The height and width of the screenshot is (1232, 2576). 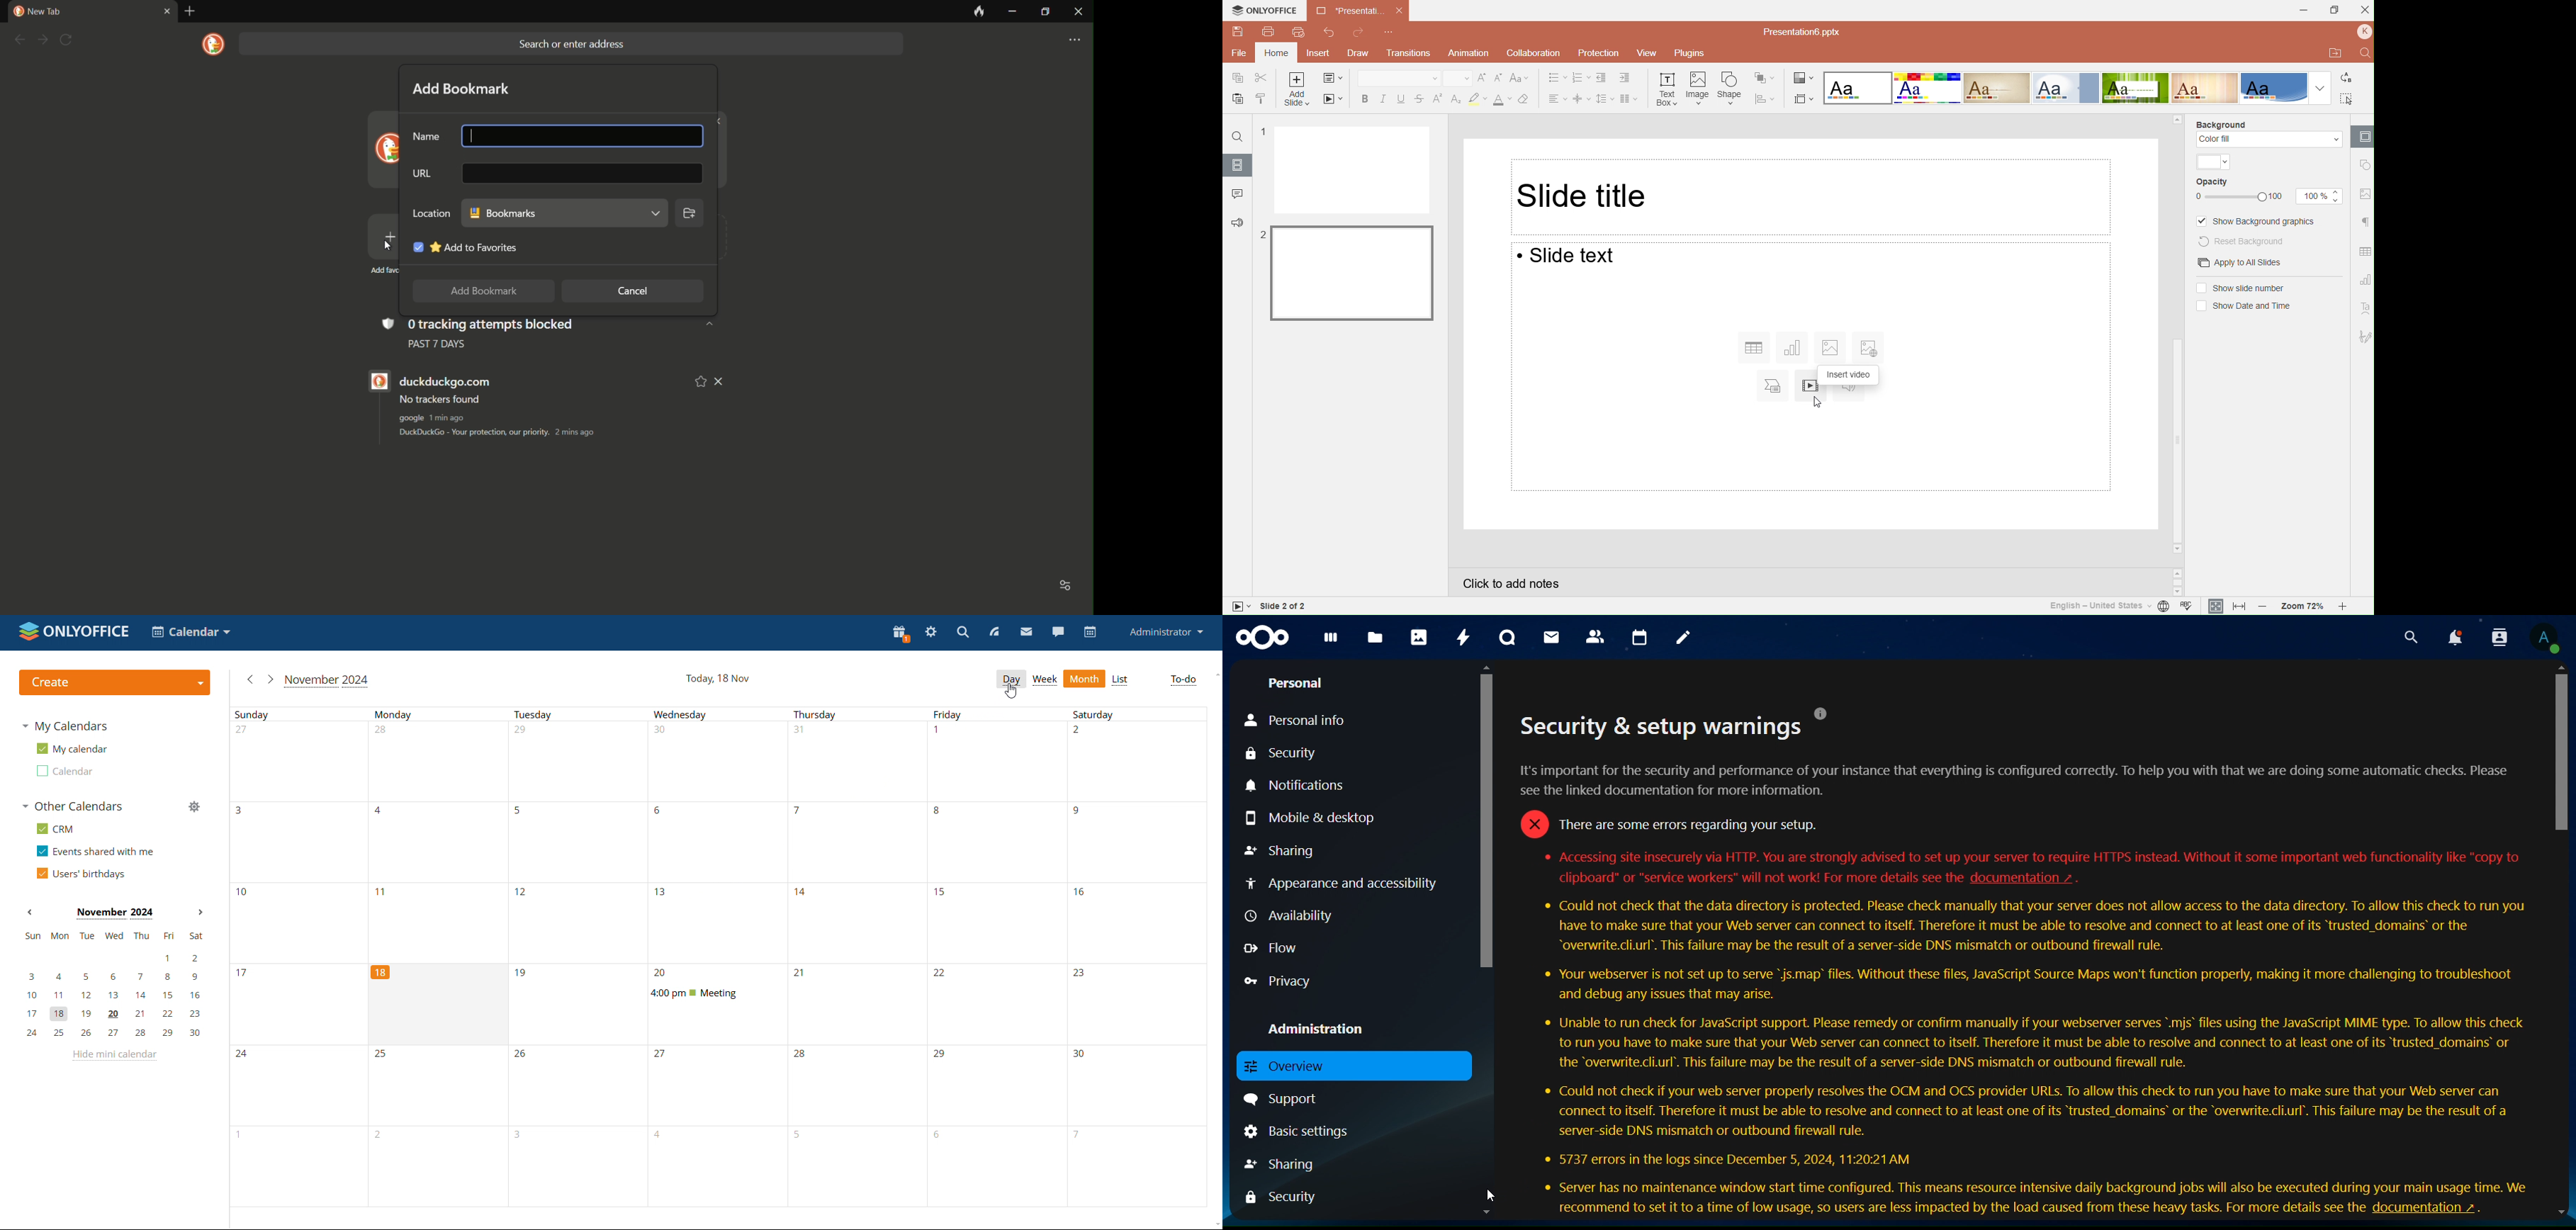 What do you see at coordinates (2023, 878) in the screenshot?
I see `hyperlink` at bounding box center [2023, 878].